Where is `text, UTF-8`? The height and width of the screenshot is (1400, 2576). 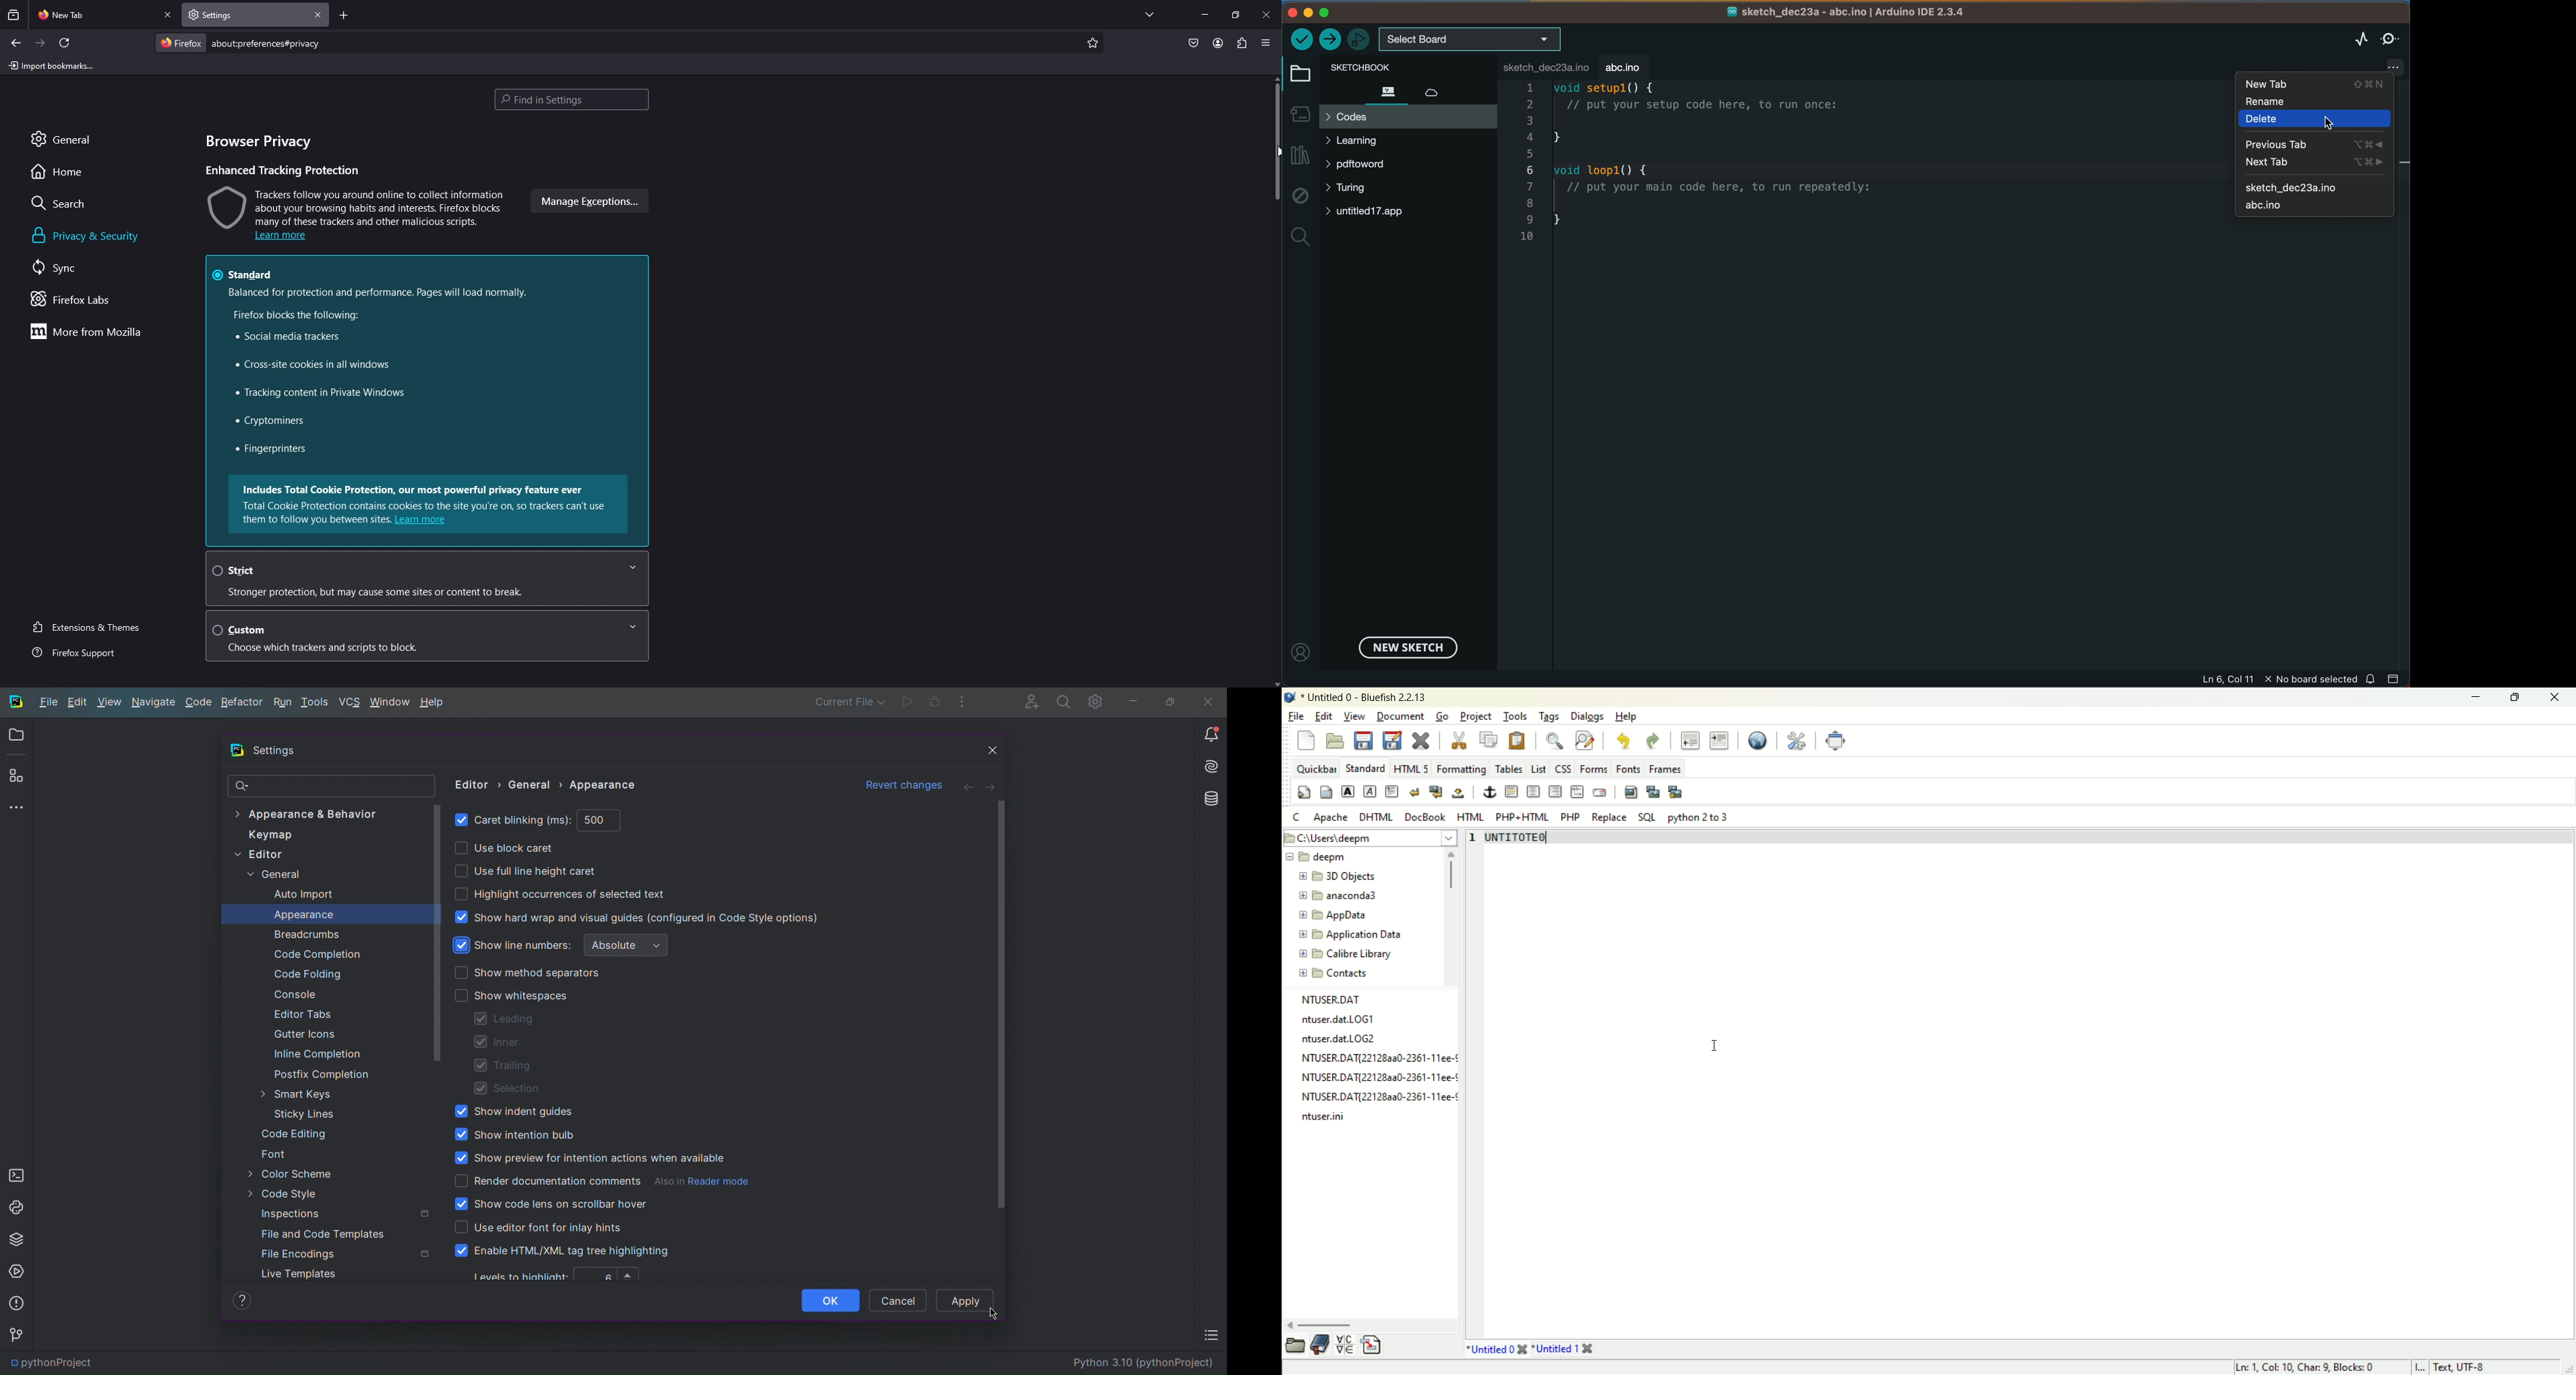
text, UTF-8 is located at coordinates (2480, 1366).